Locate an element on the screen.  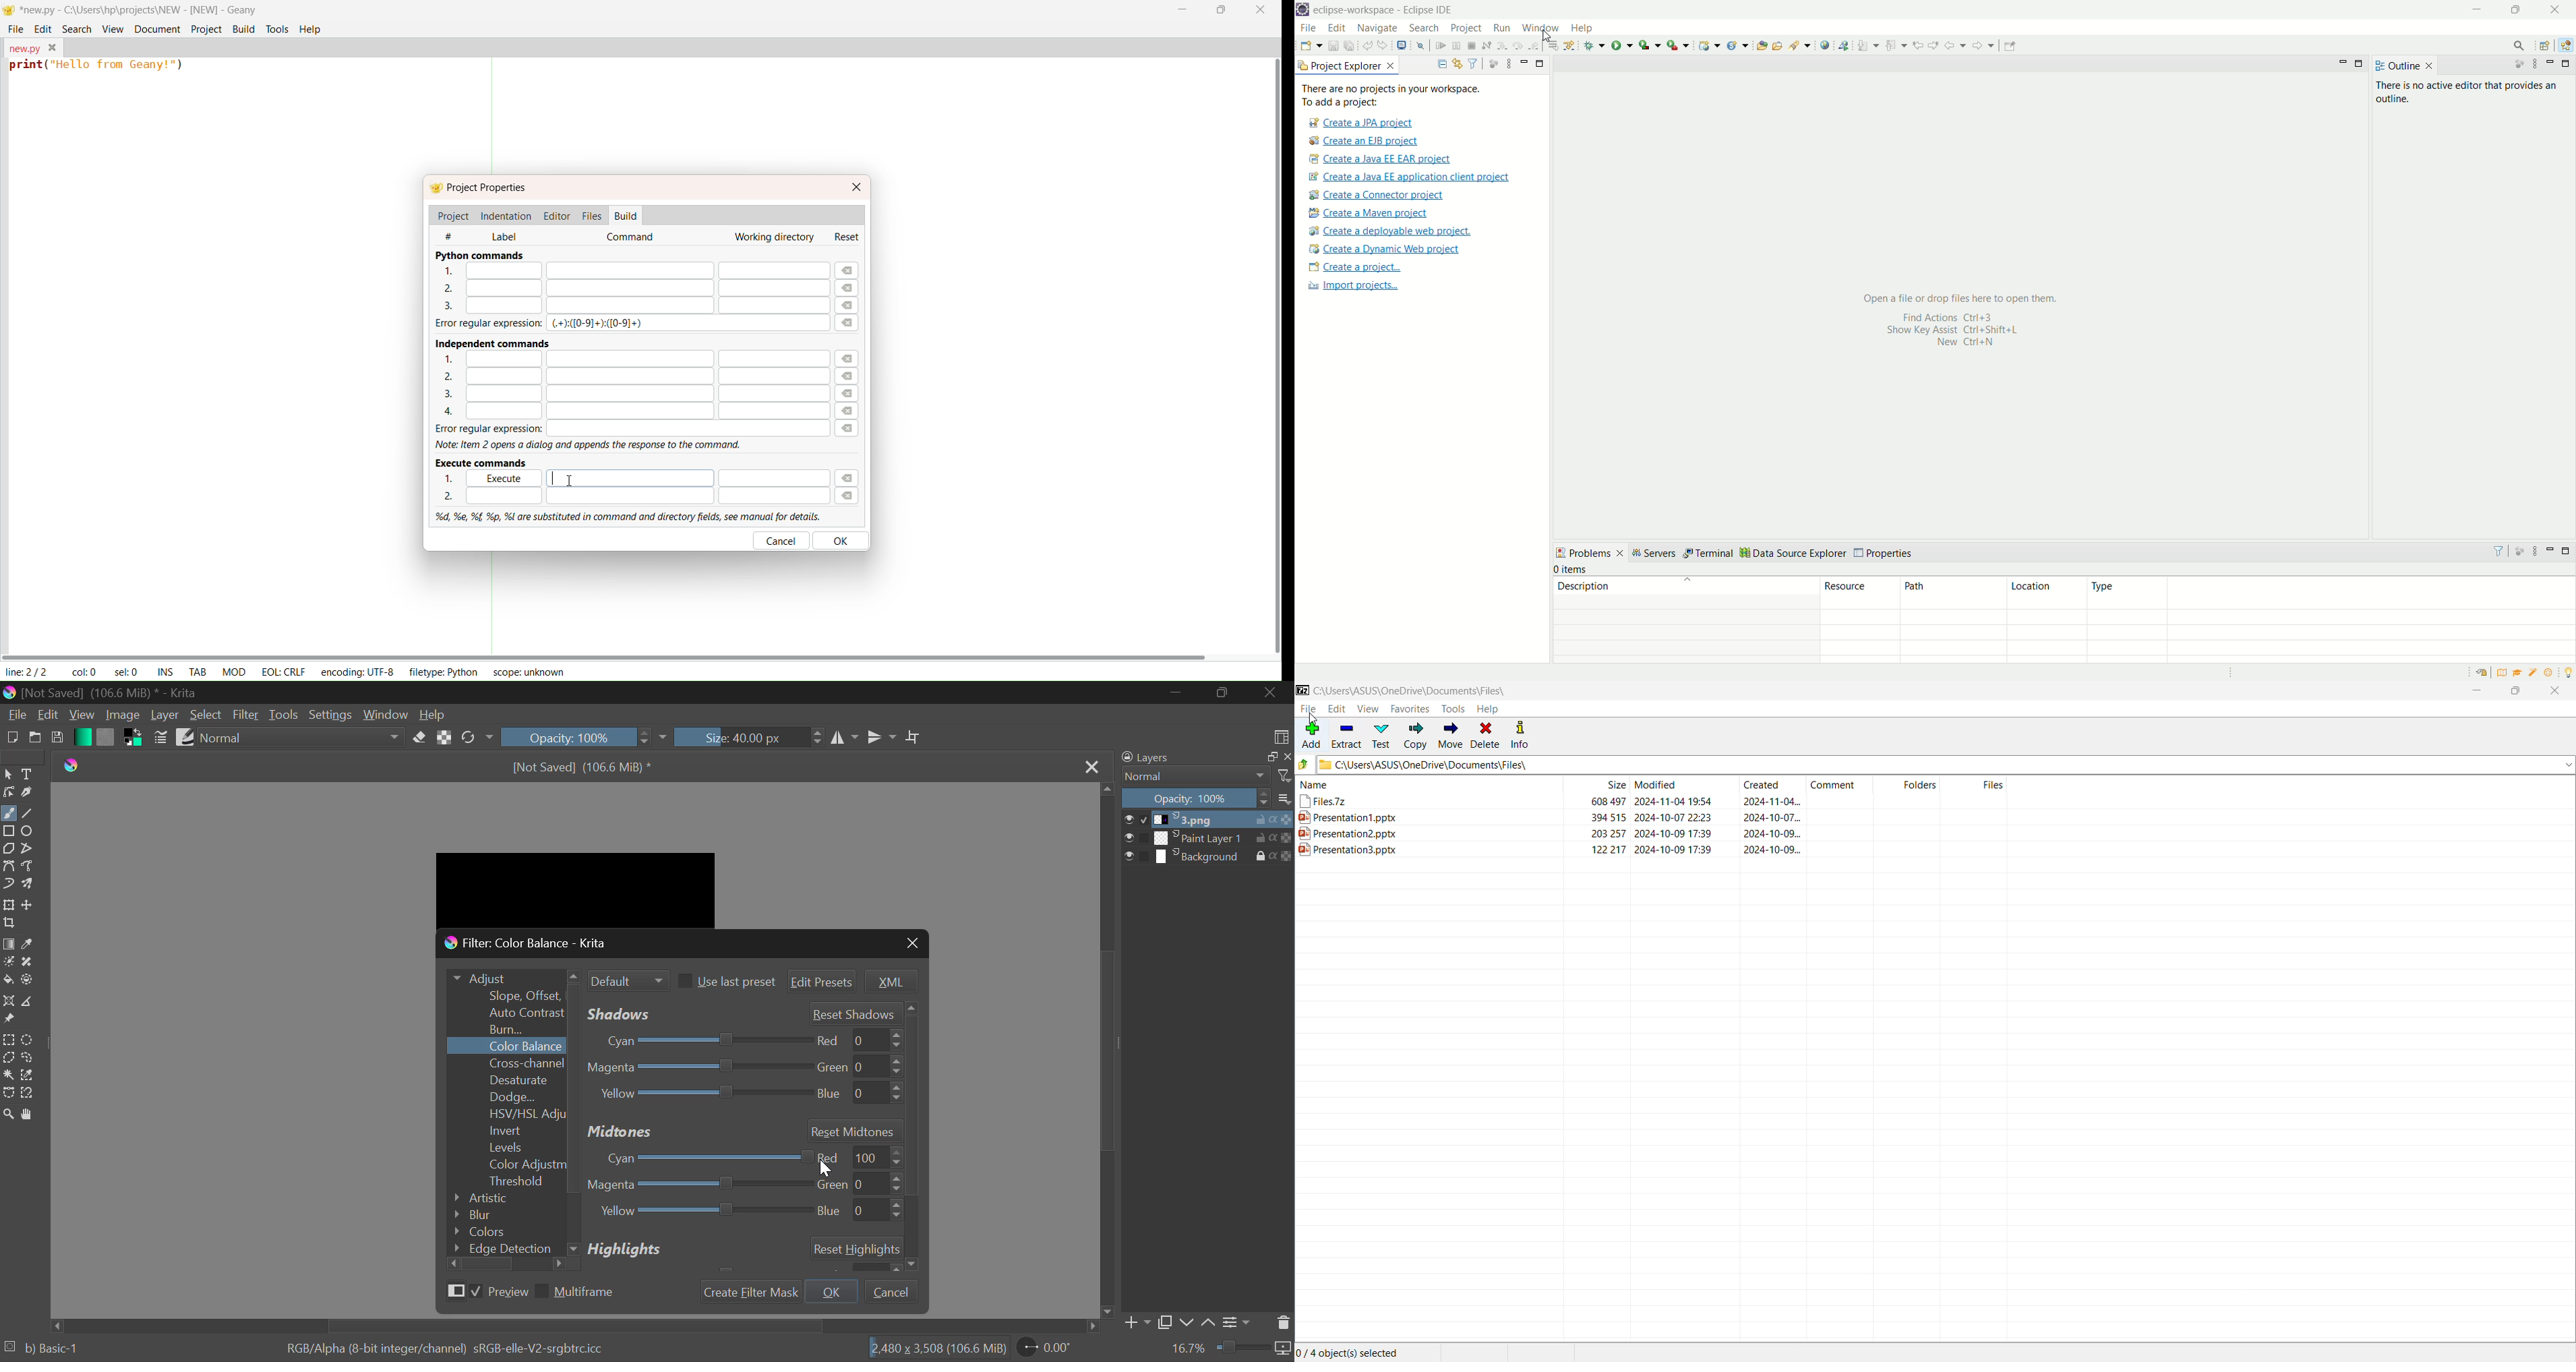
Cyan-Red Slider is located at coordinates (698, 1040).